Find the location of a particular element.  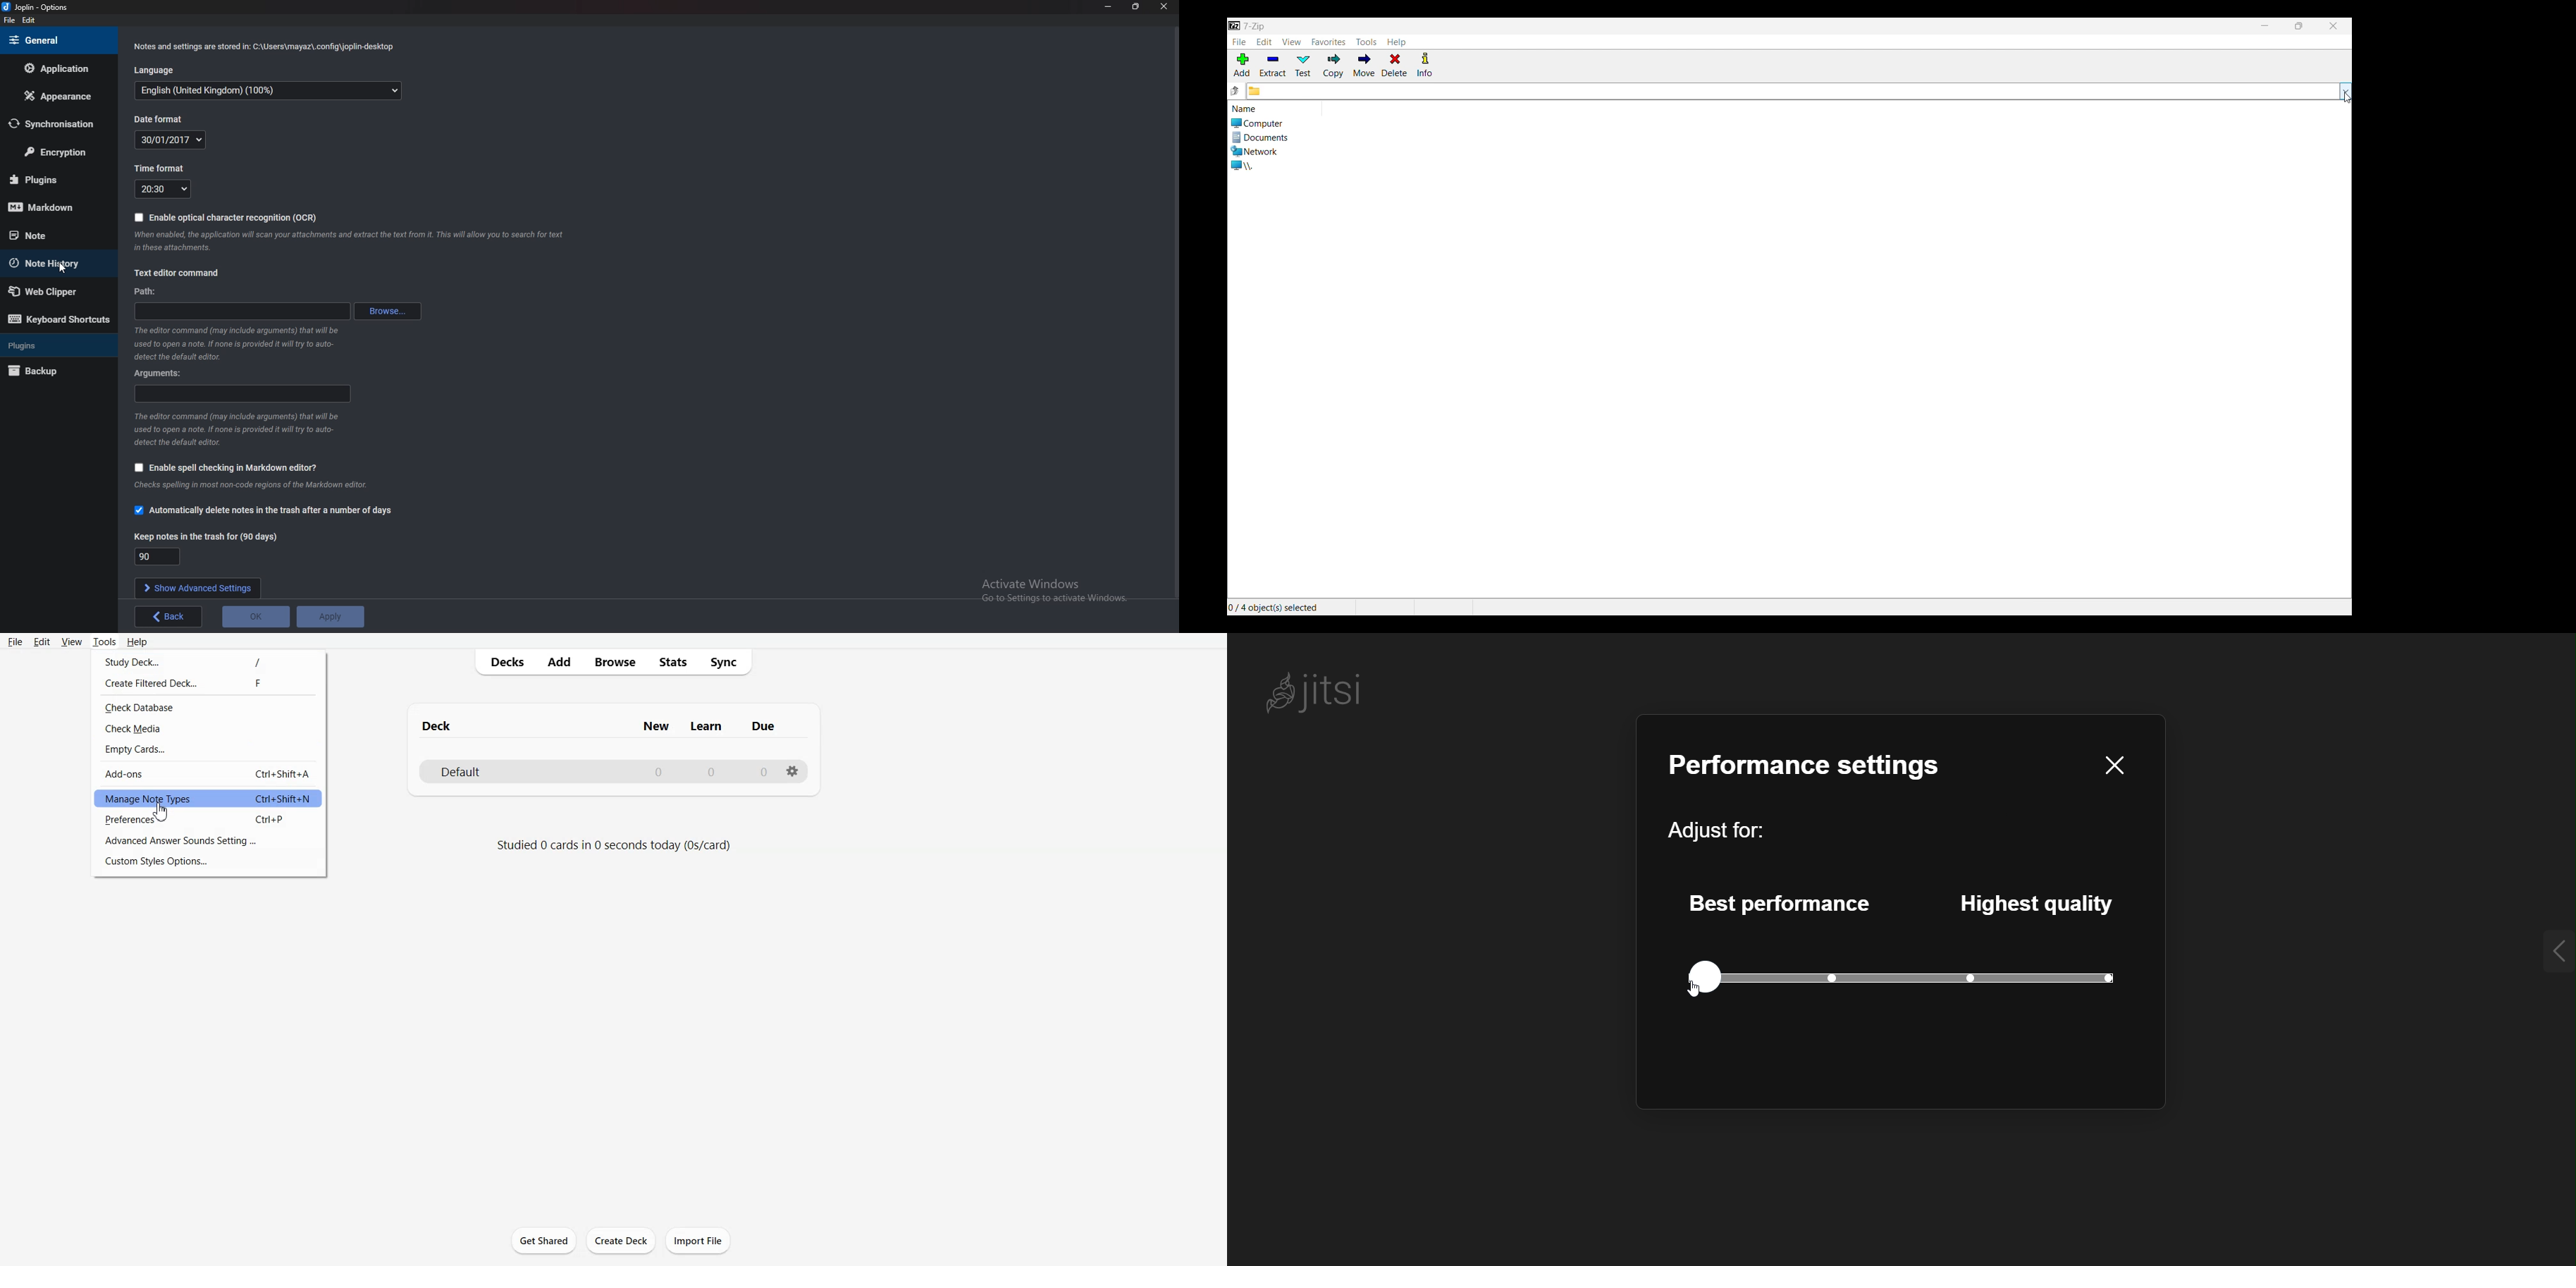

Back up is located at coordinates (49, 372).